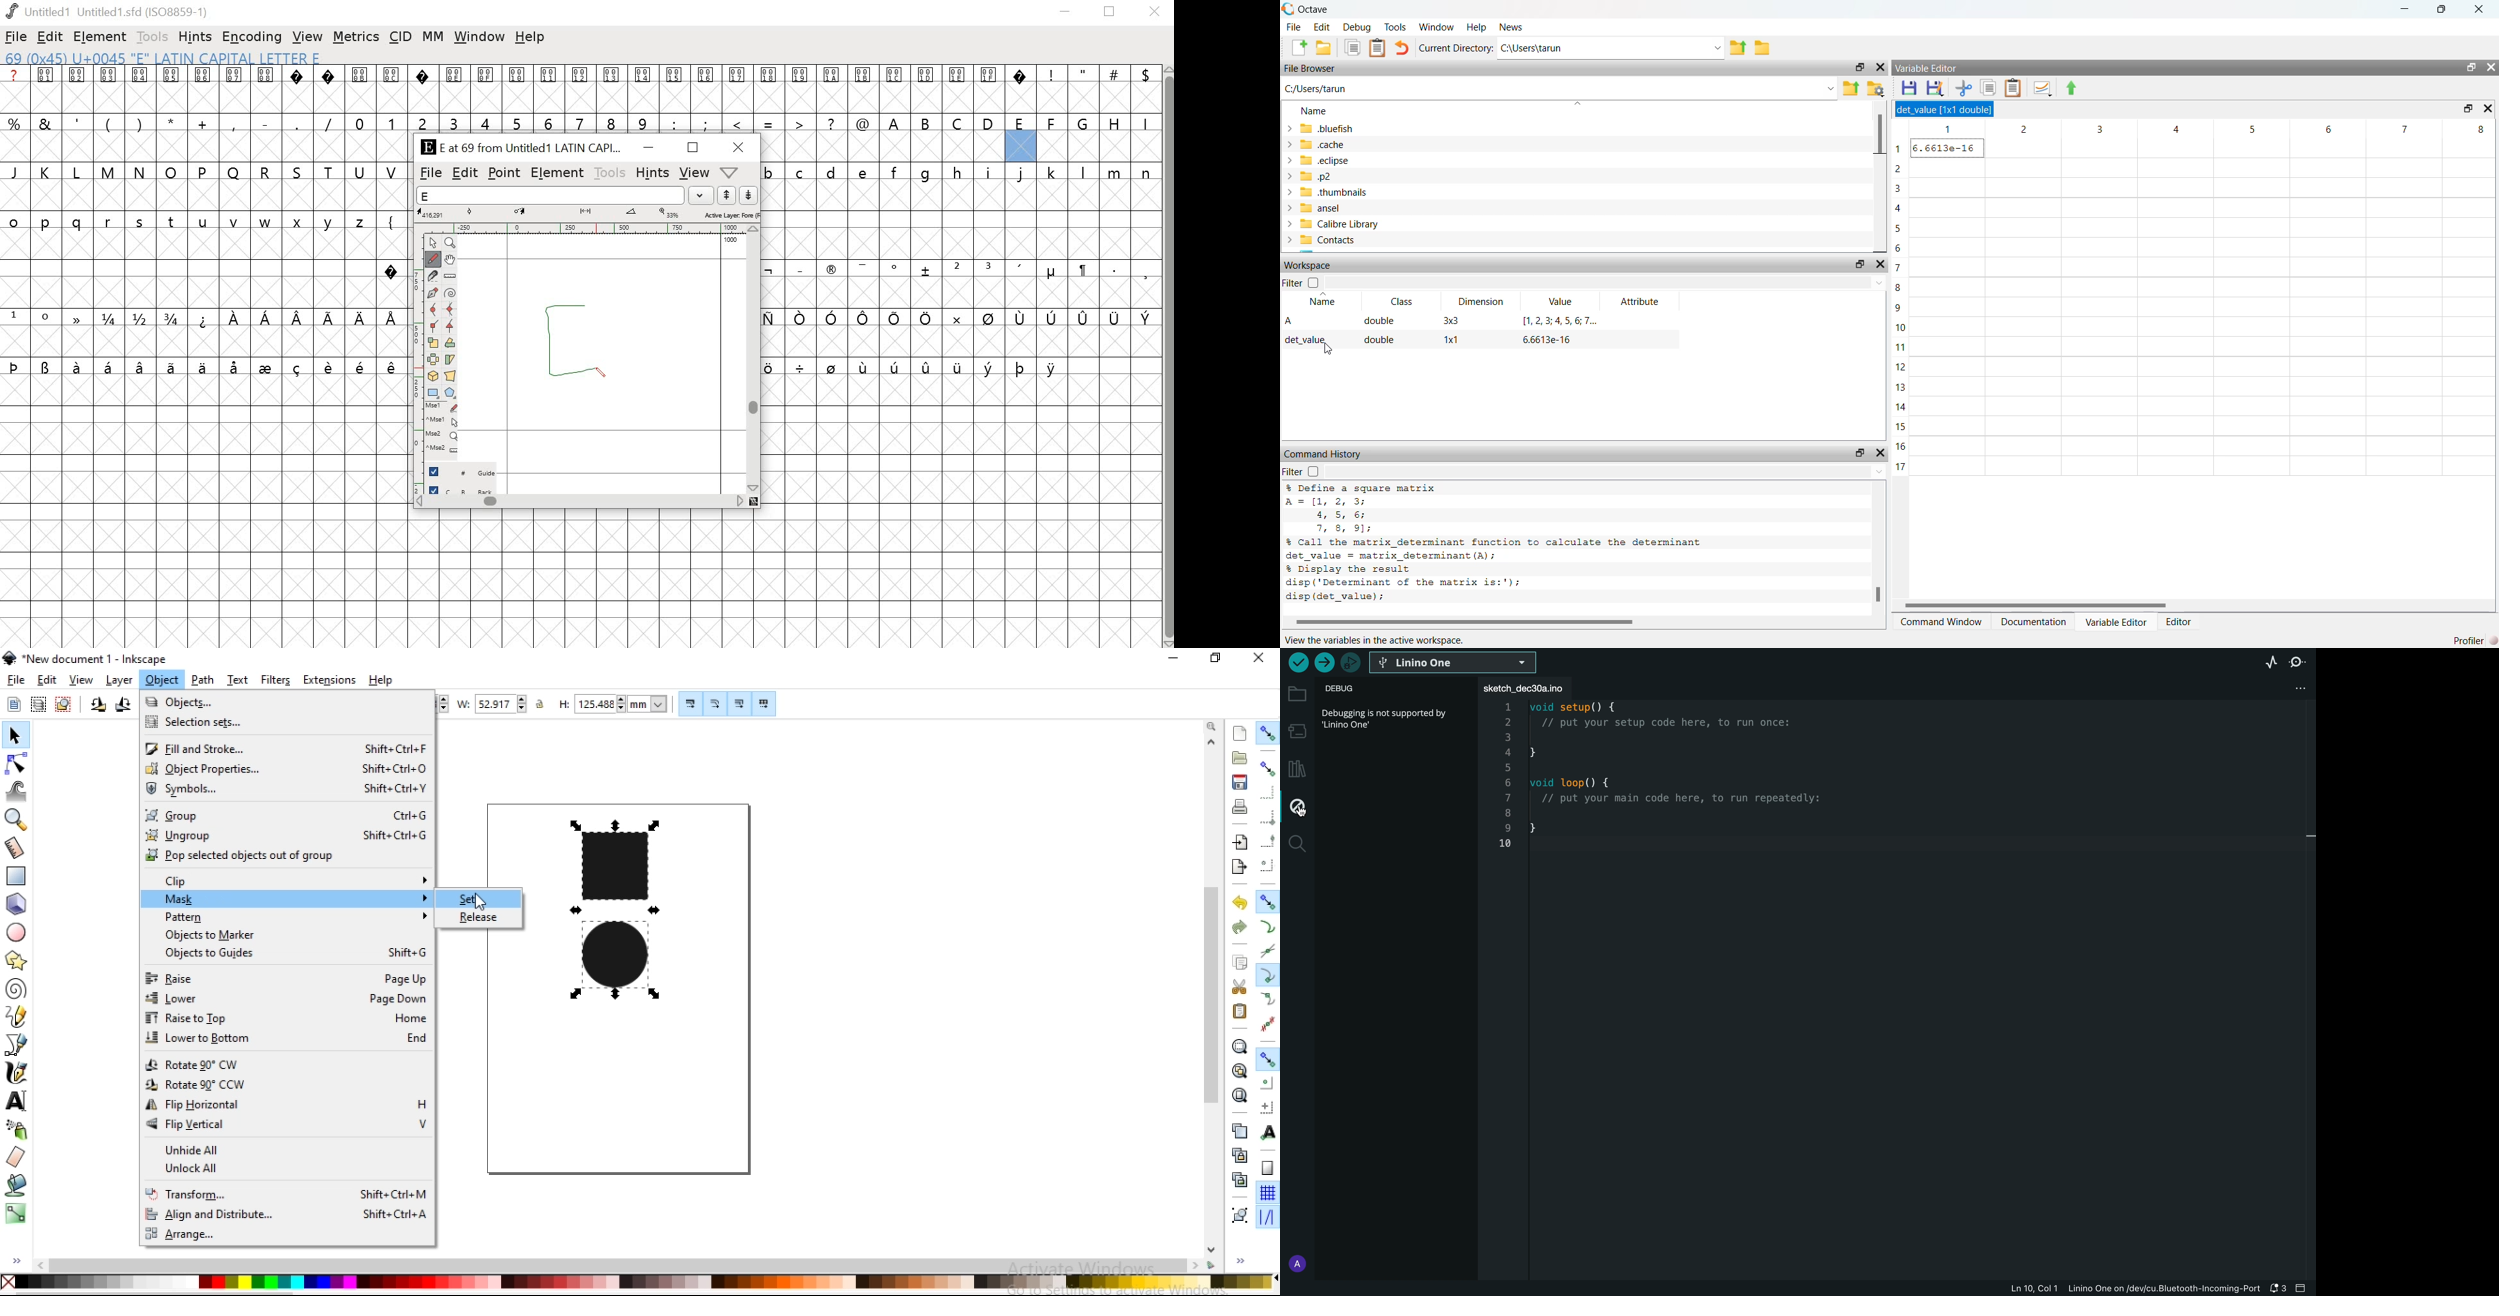 This screenshot has height=1316, width=2520. What do you see at coordinates (1239, 1047) in the screenshot?
I see `zoom to fit selection` at bounding box center [1239, 1047].